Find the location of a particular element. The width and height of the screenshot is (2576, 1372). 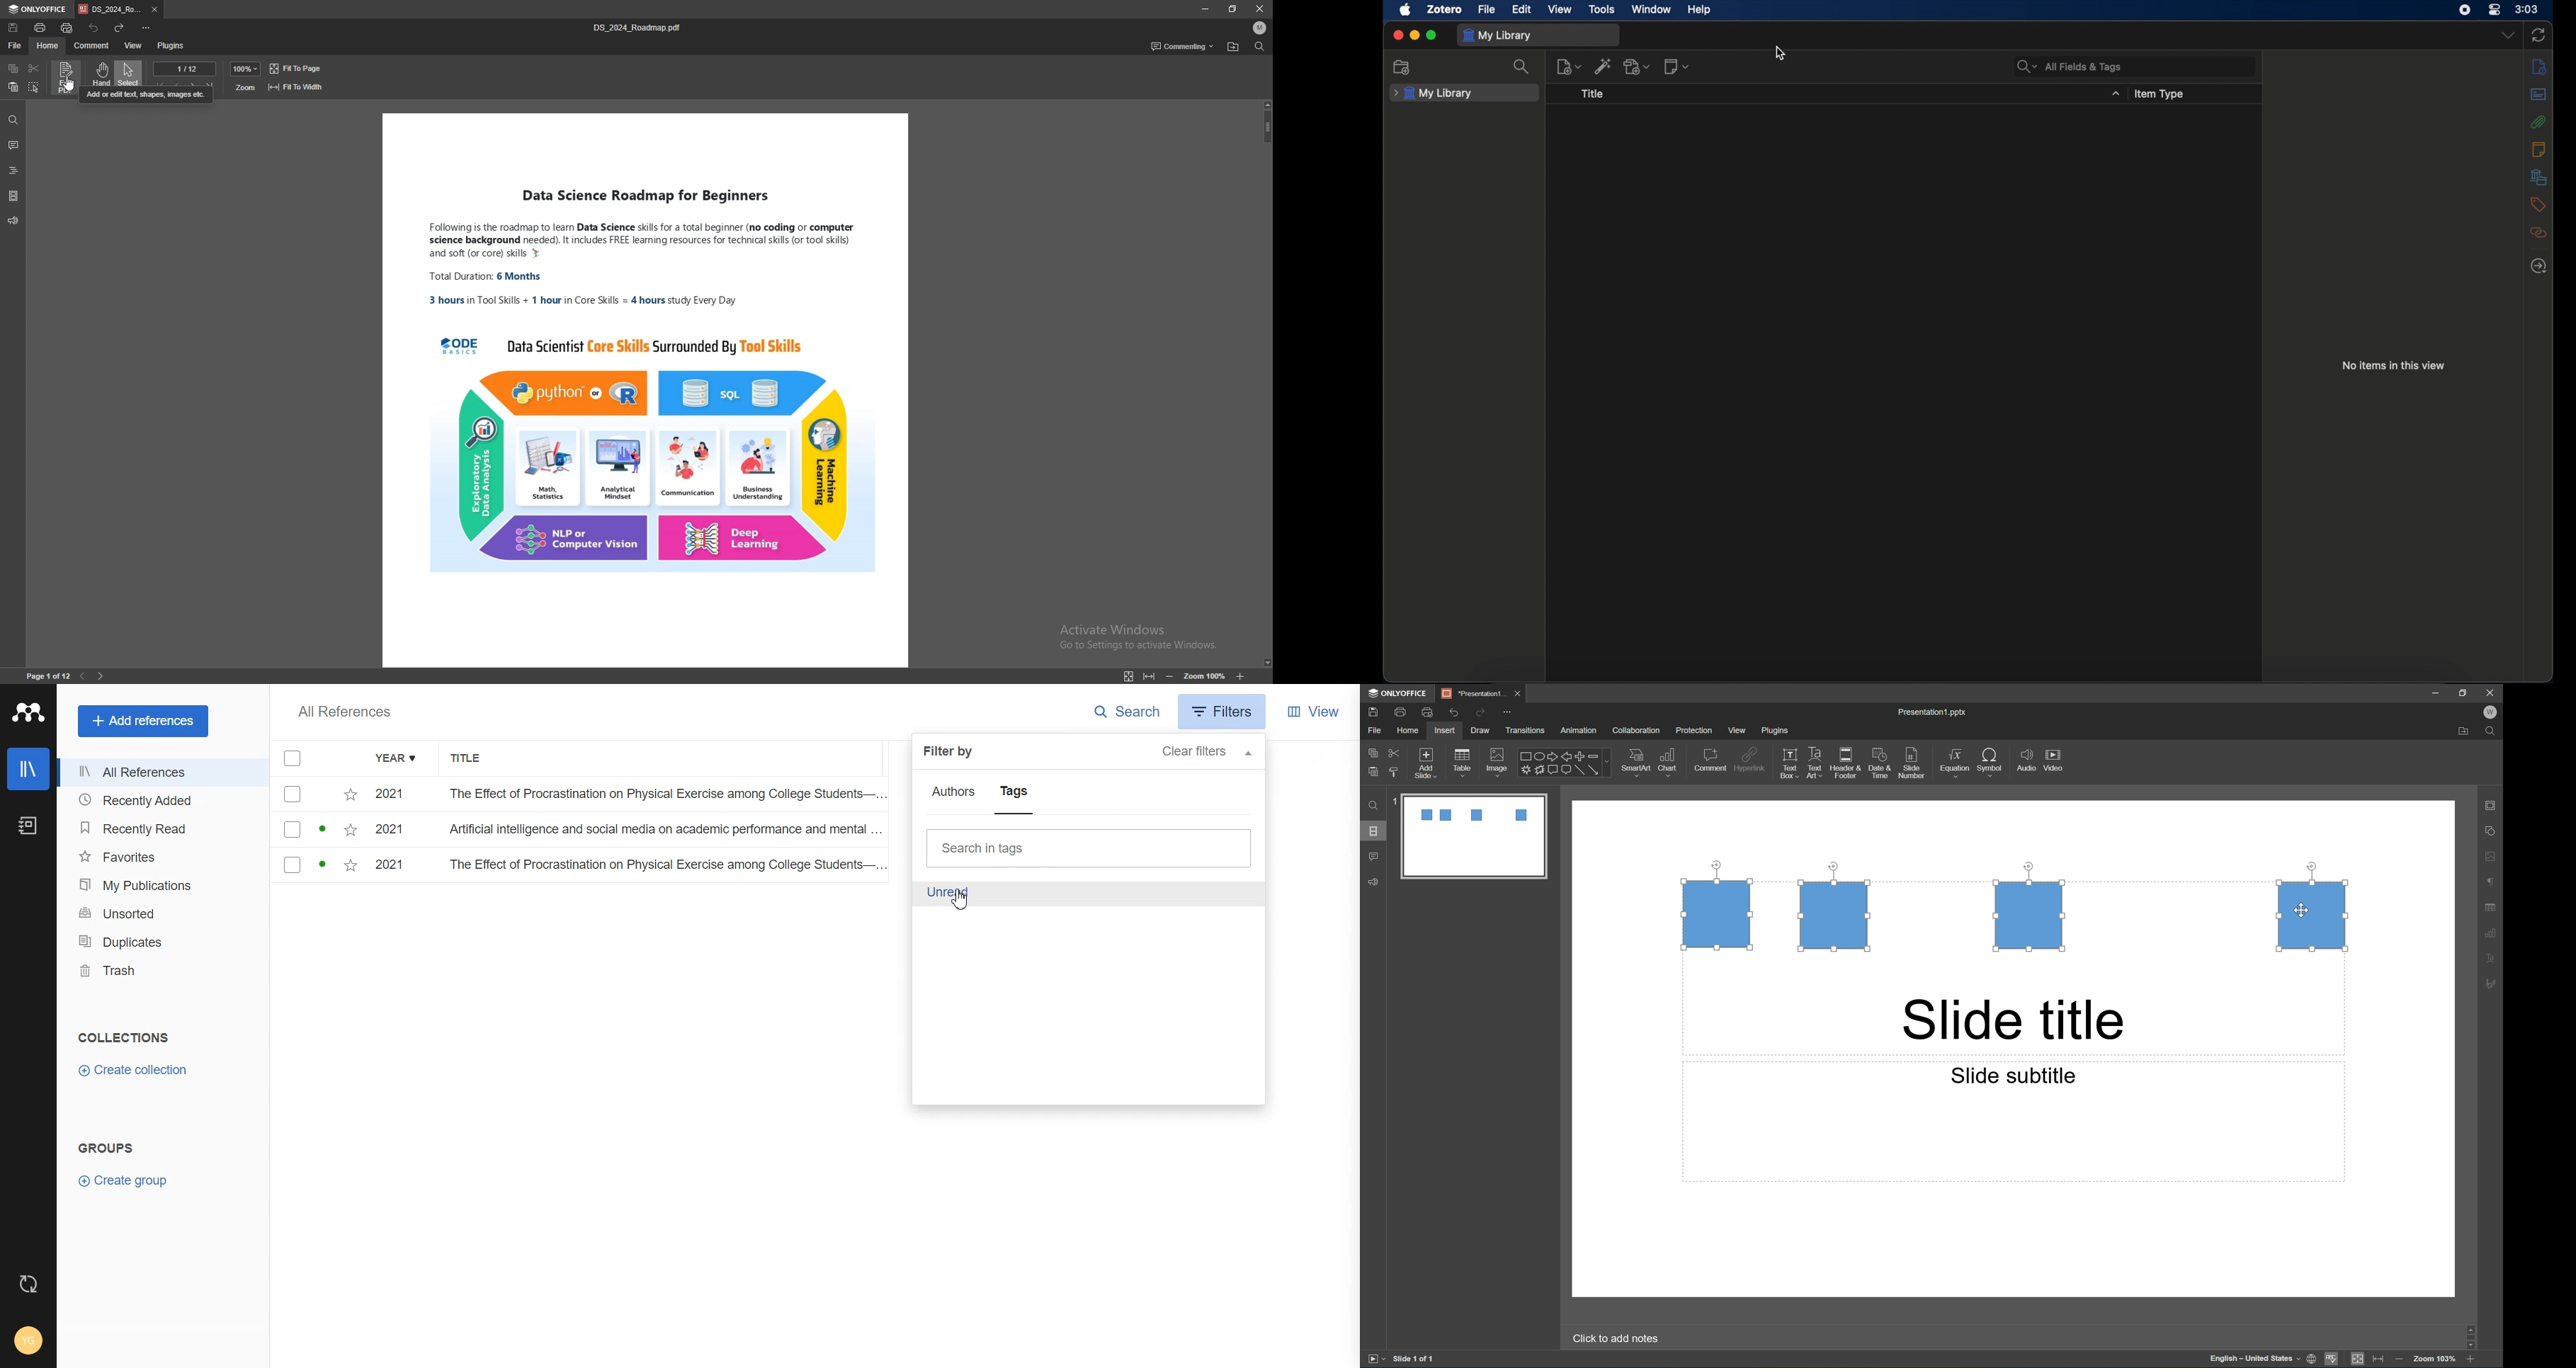

slide number is located at coordinates (1912, 763).